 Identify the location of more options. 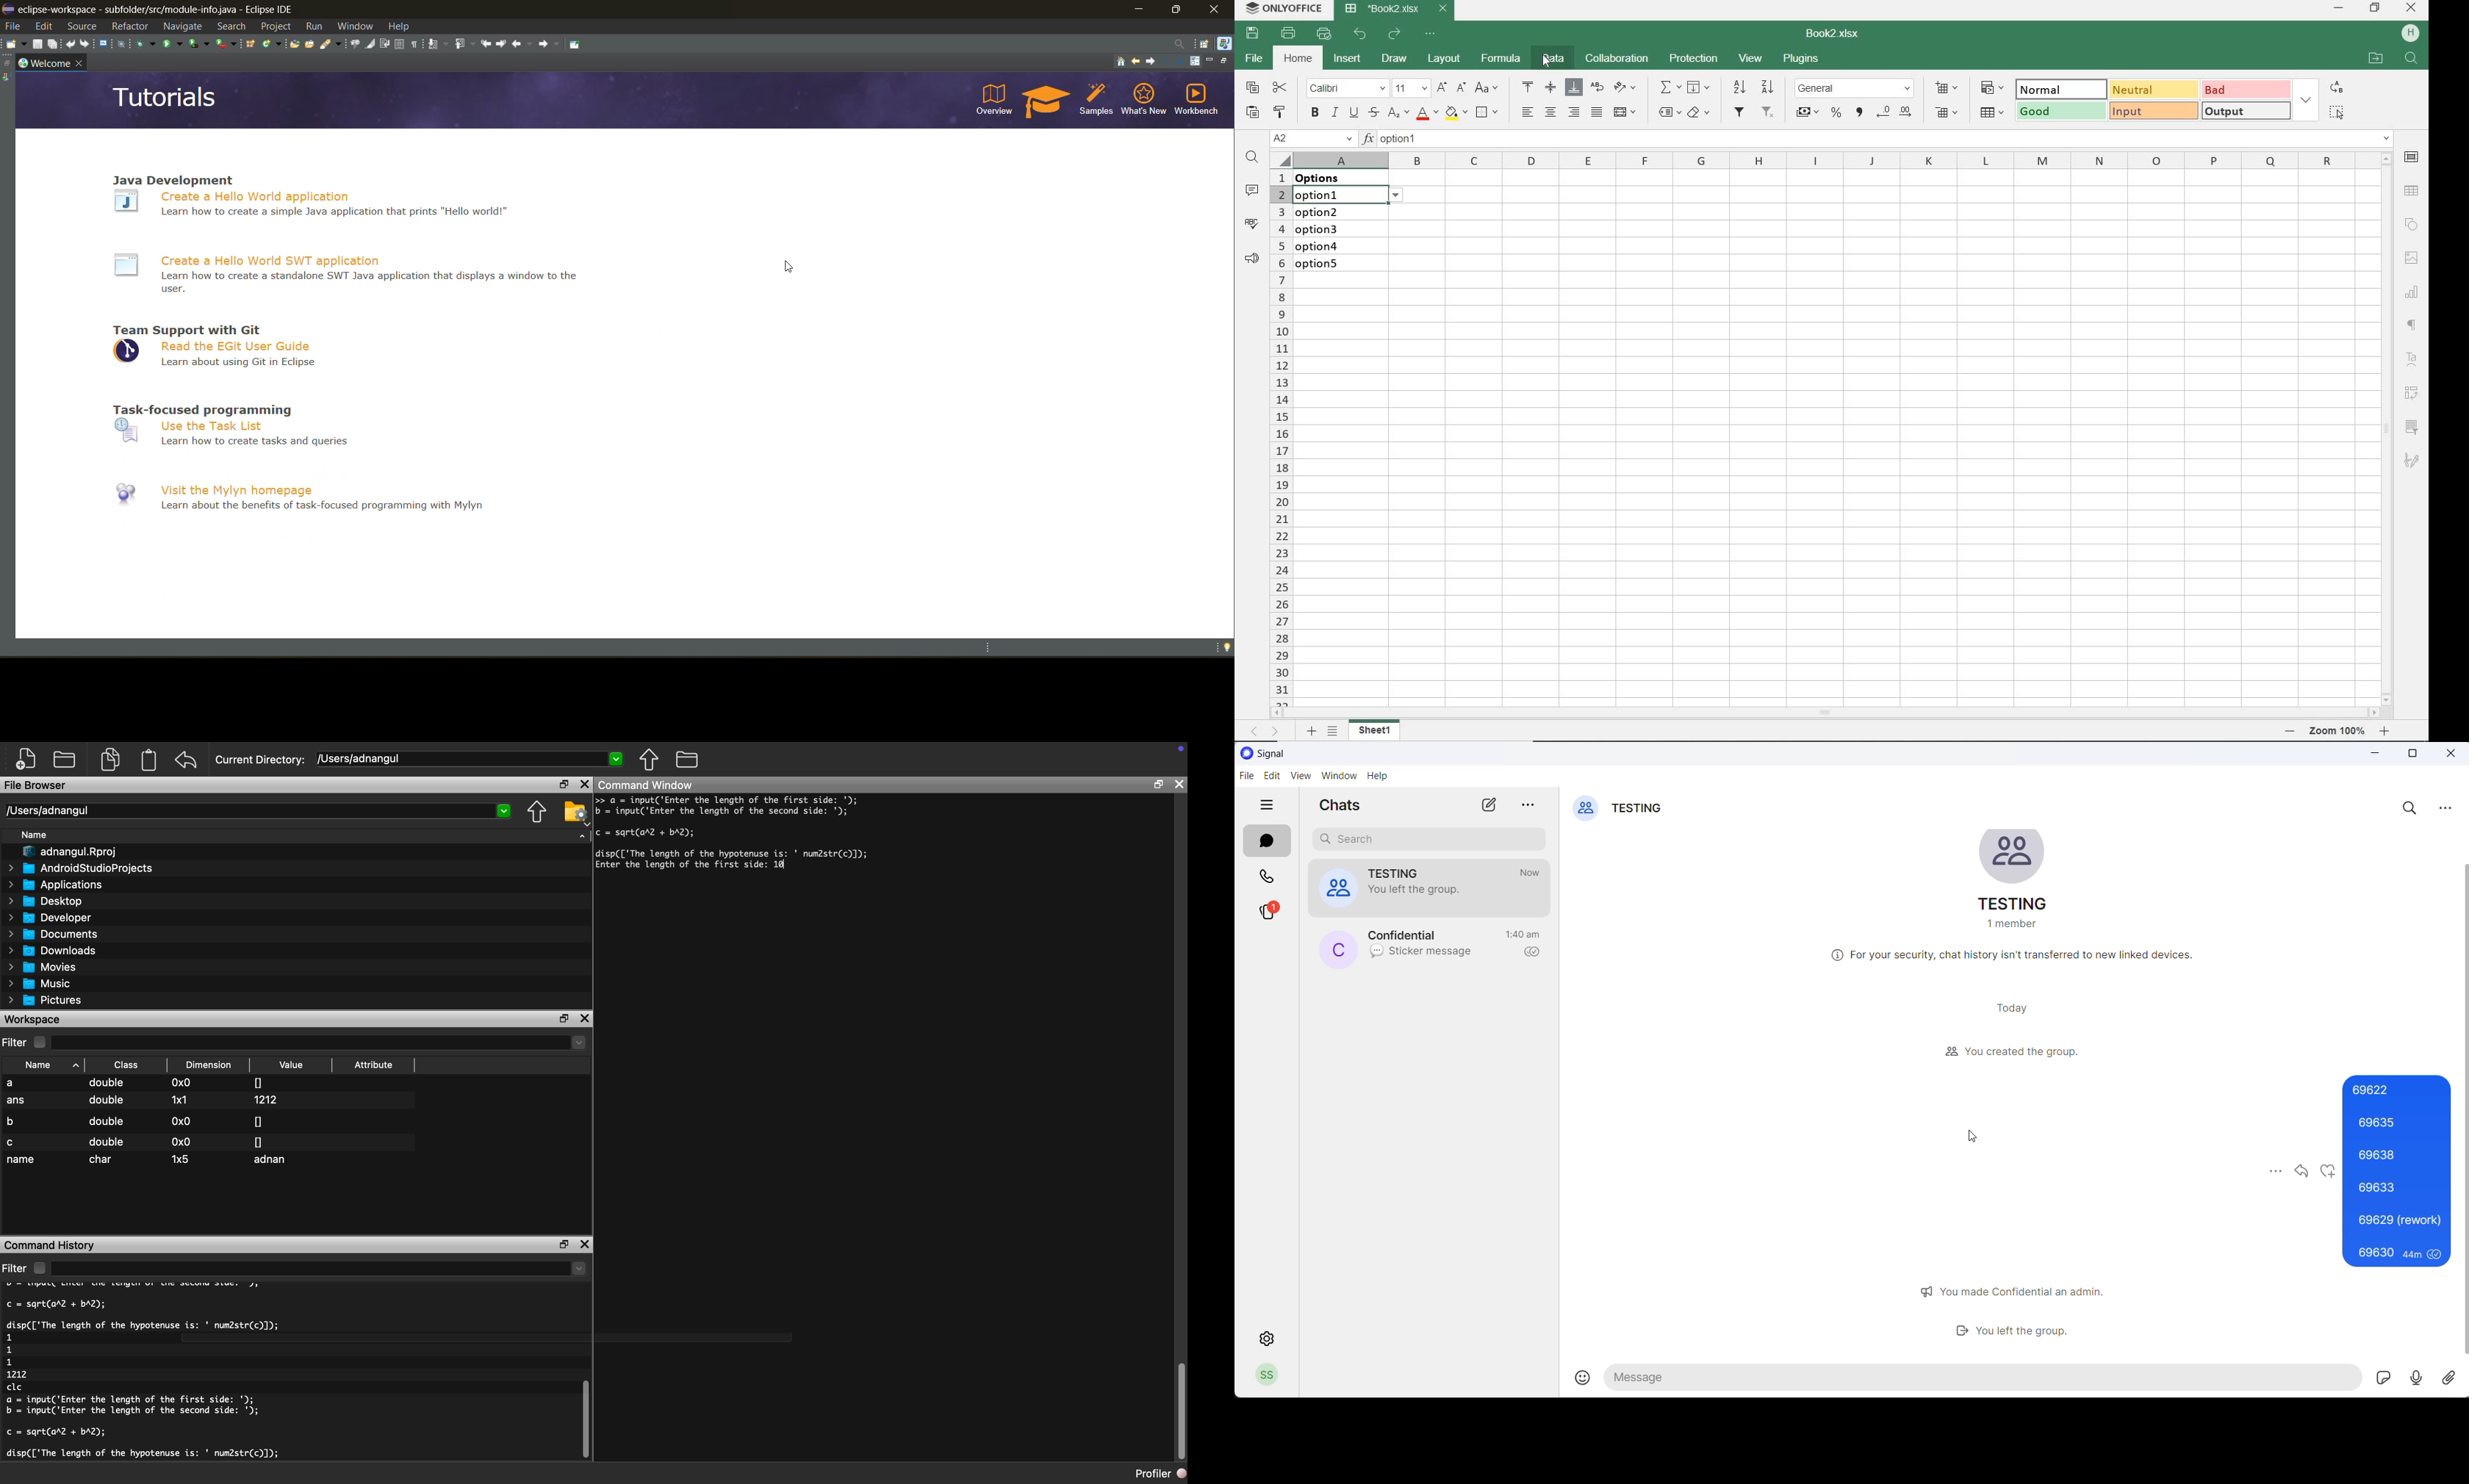
(2270, 1172).